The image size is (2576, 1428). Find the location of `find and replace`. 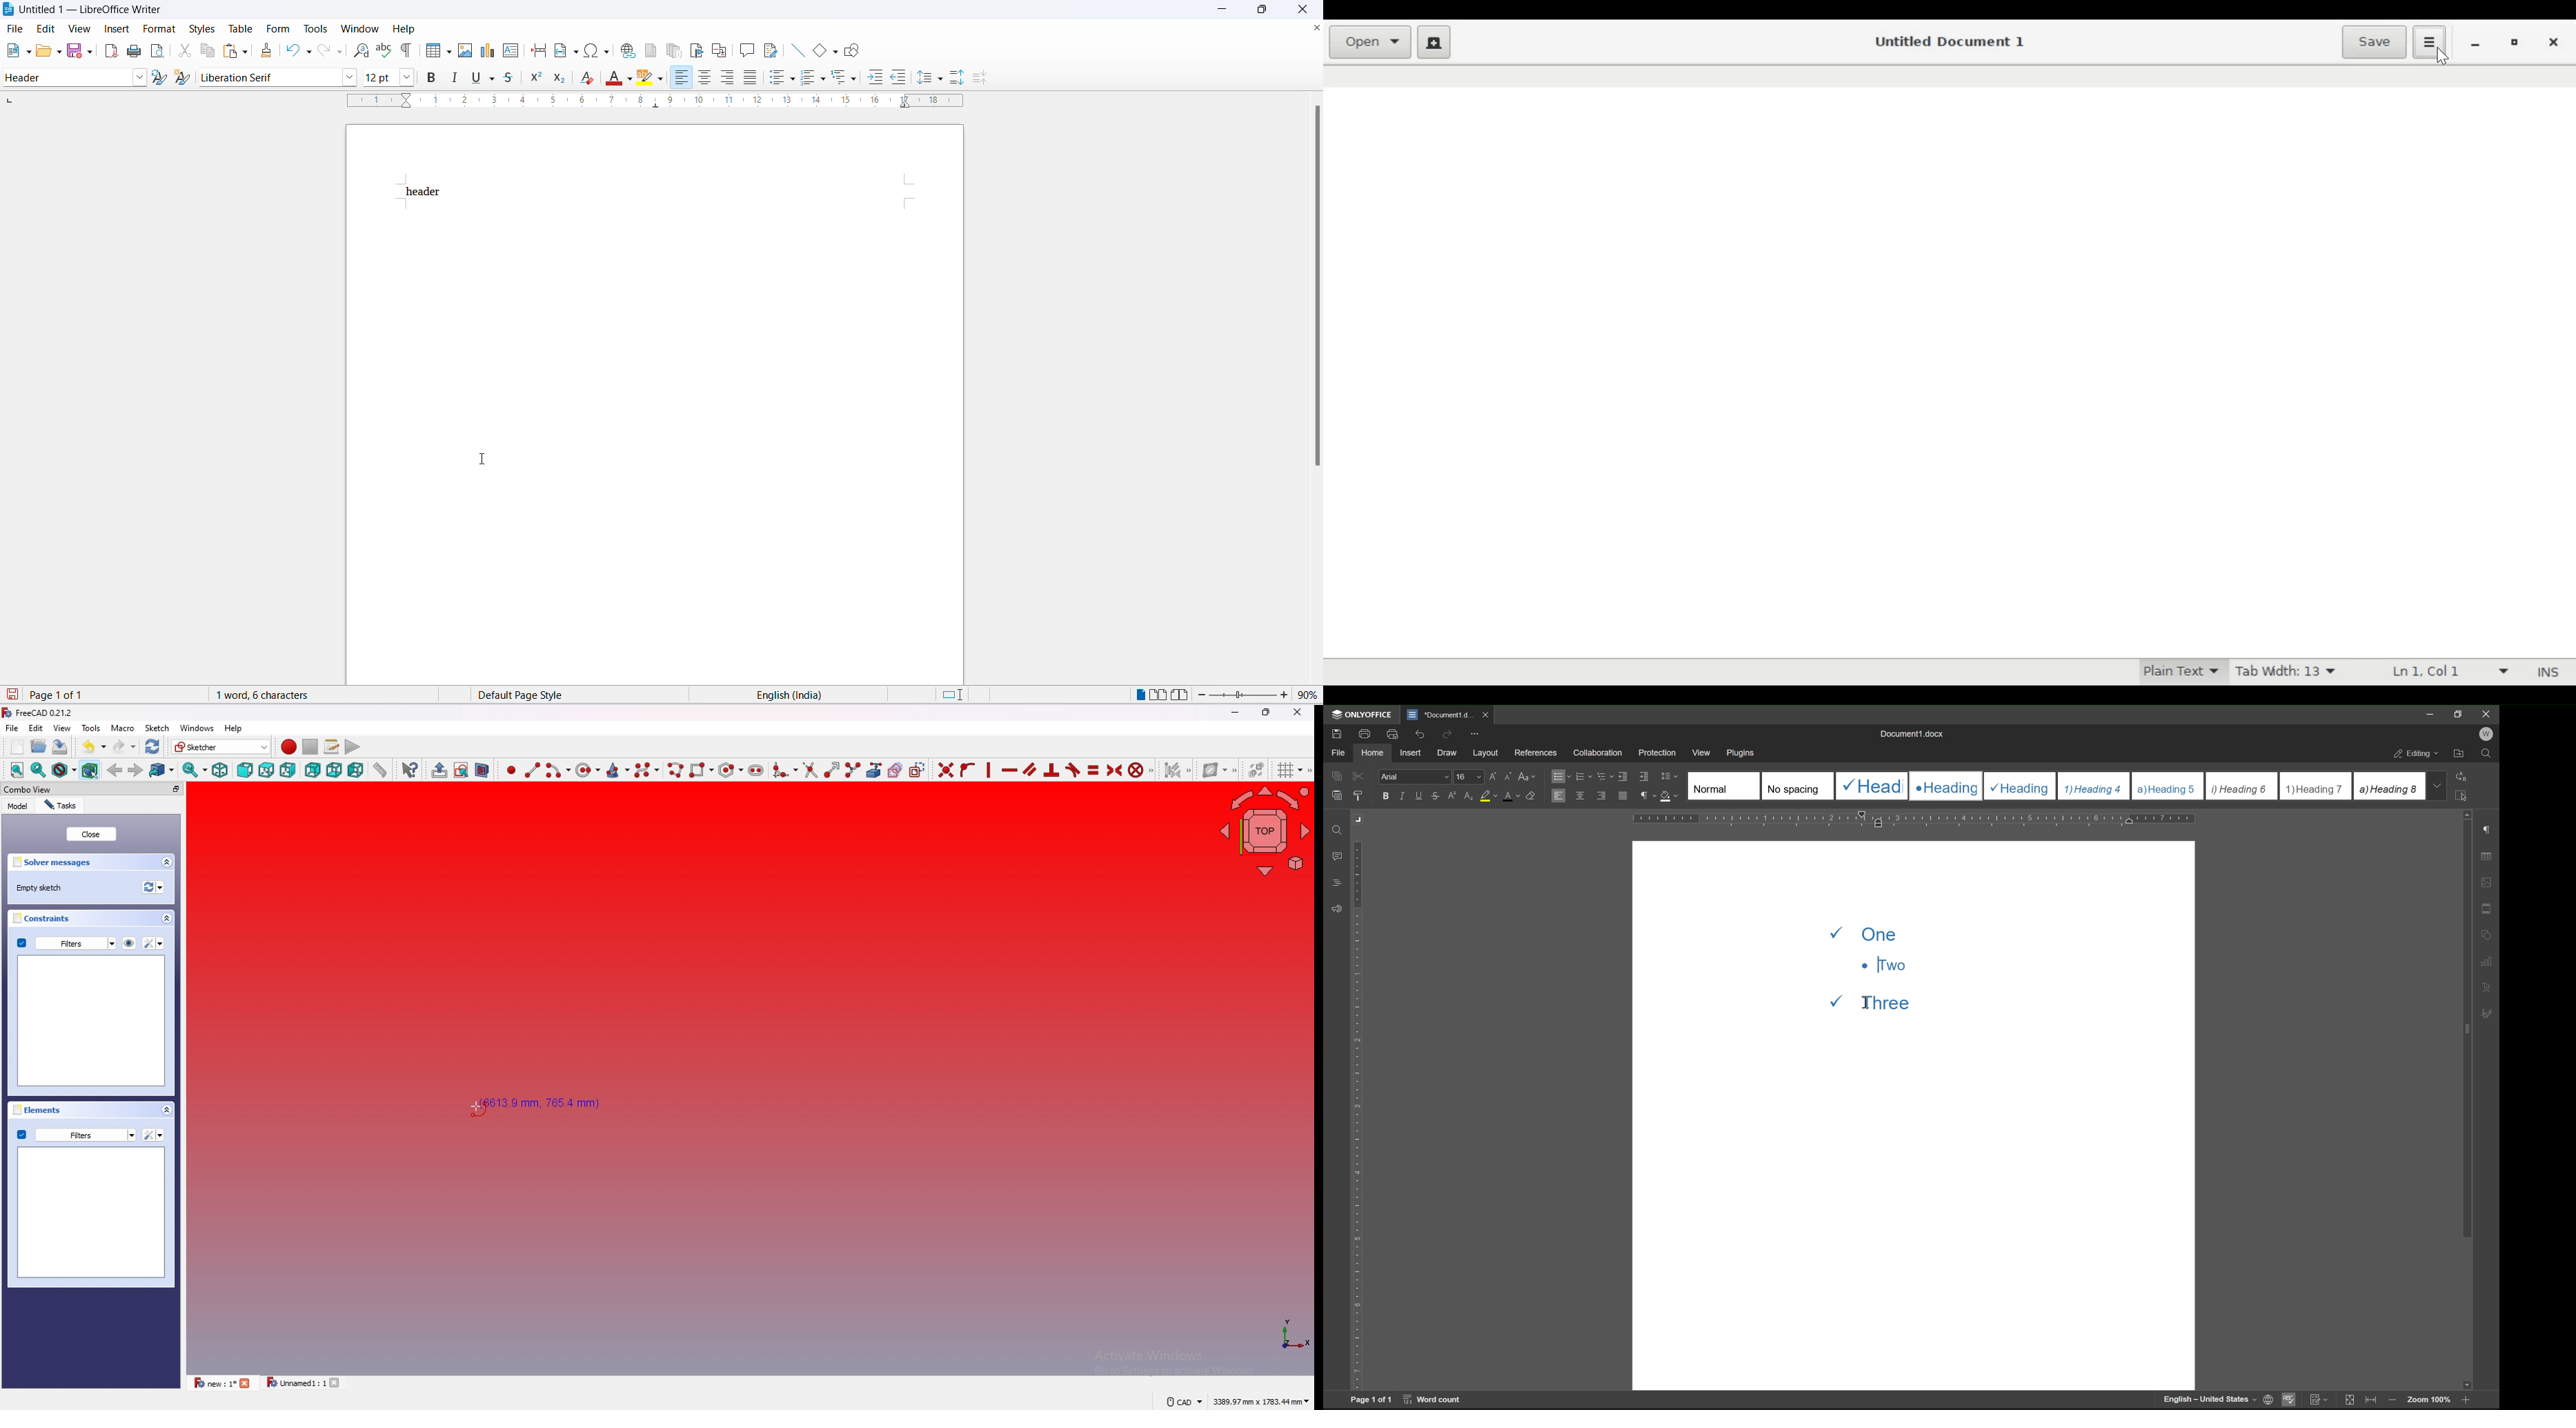

find and replace is located at coordinates (359, 51).